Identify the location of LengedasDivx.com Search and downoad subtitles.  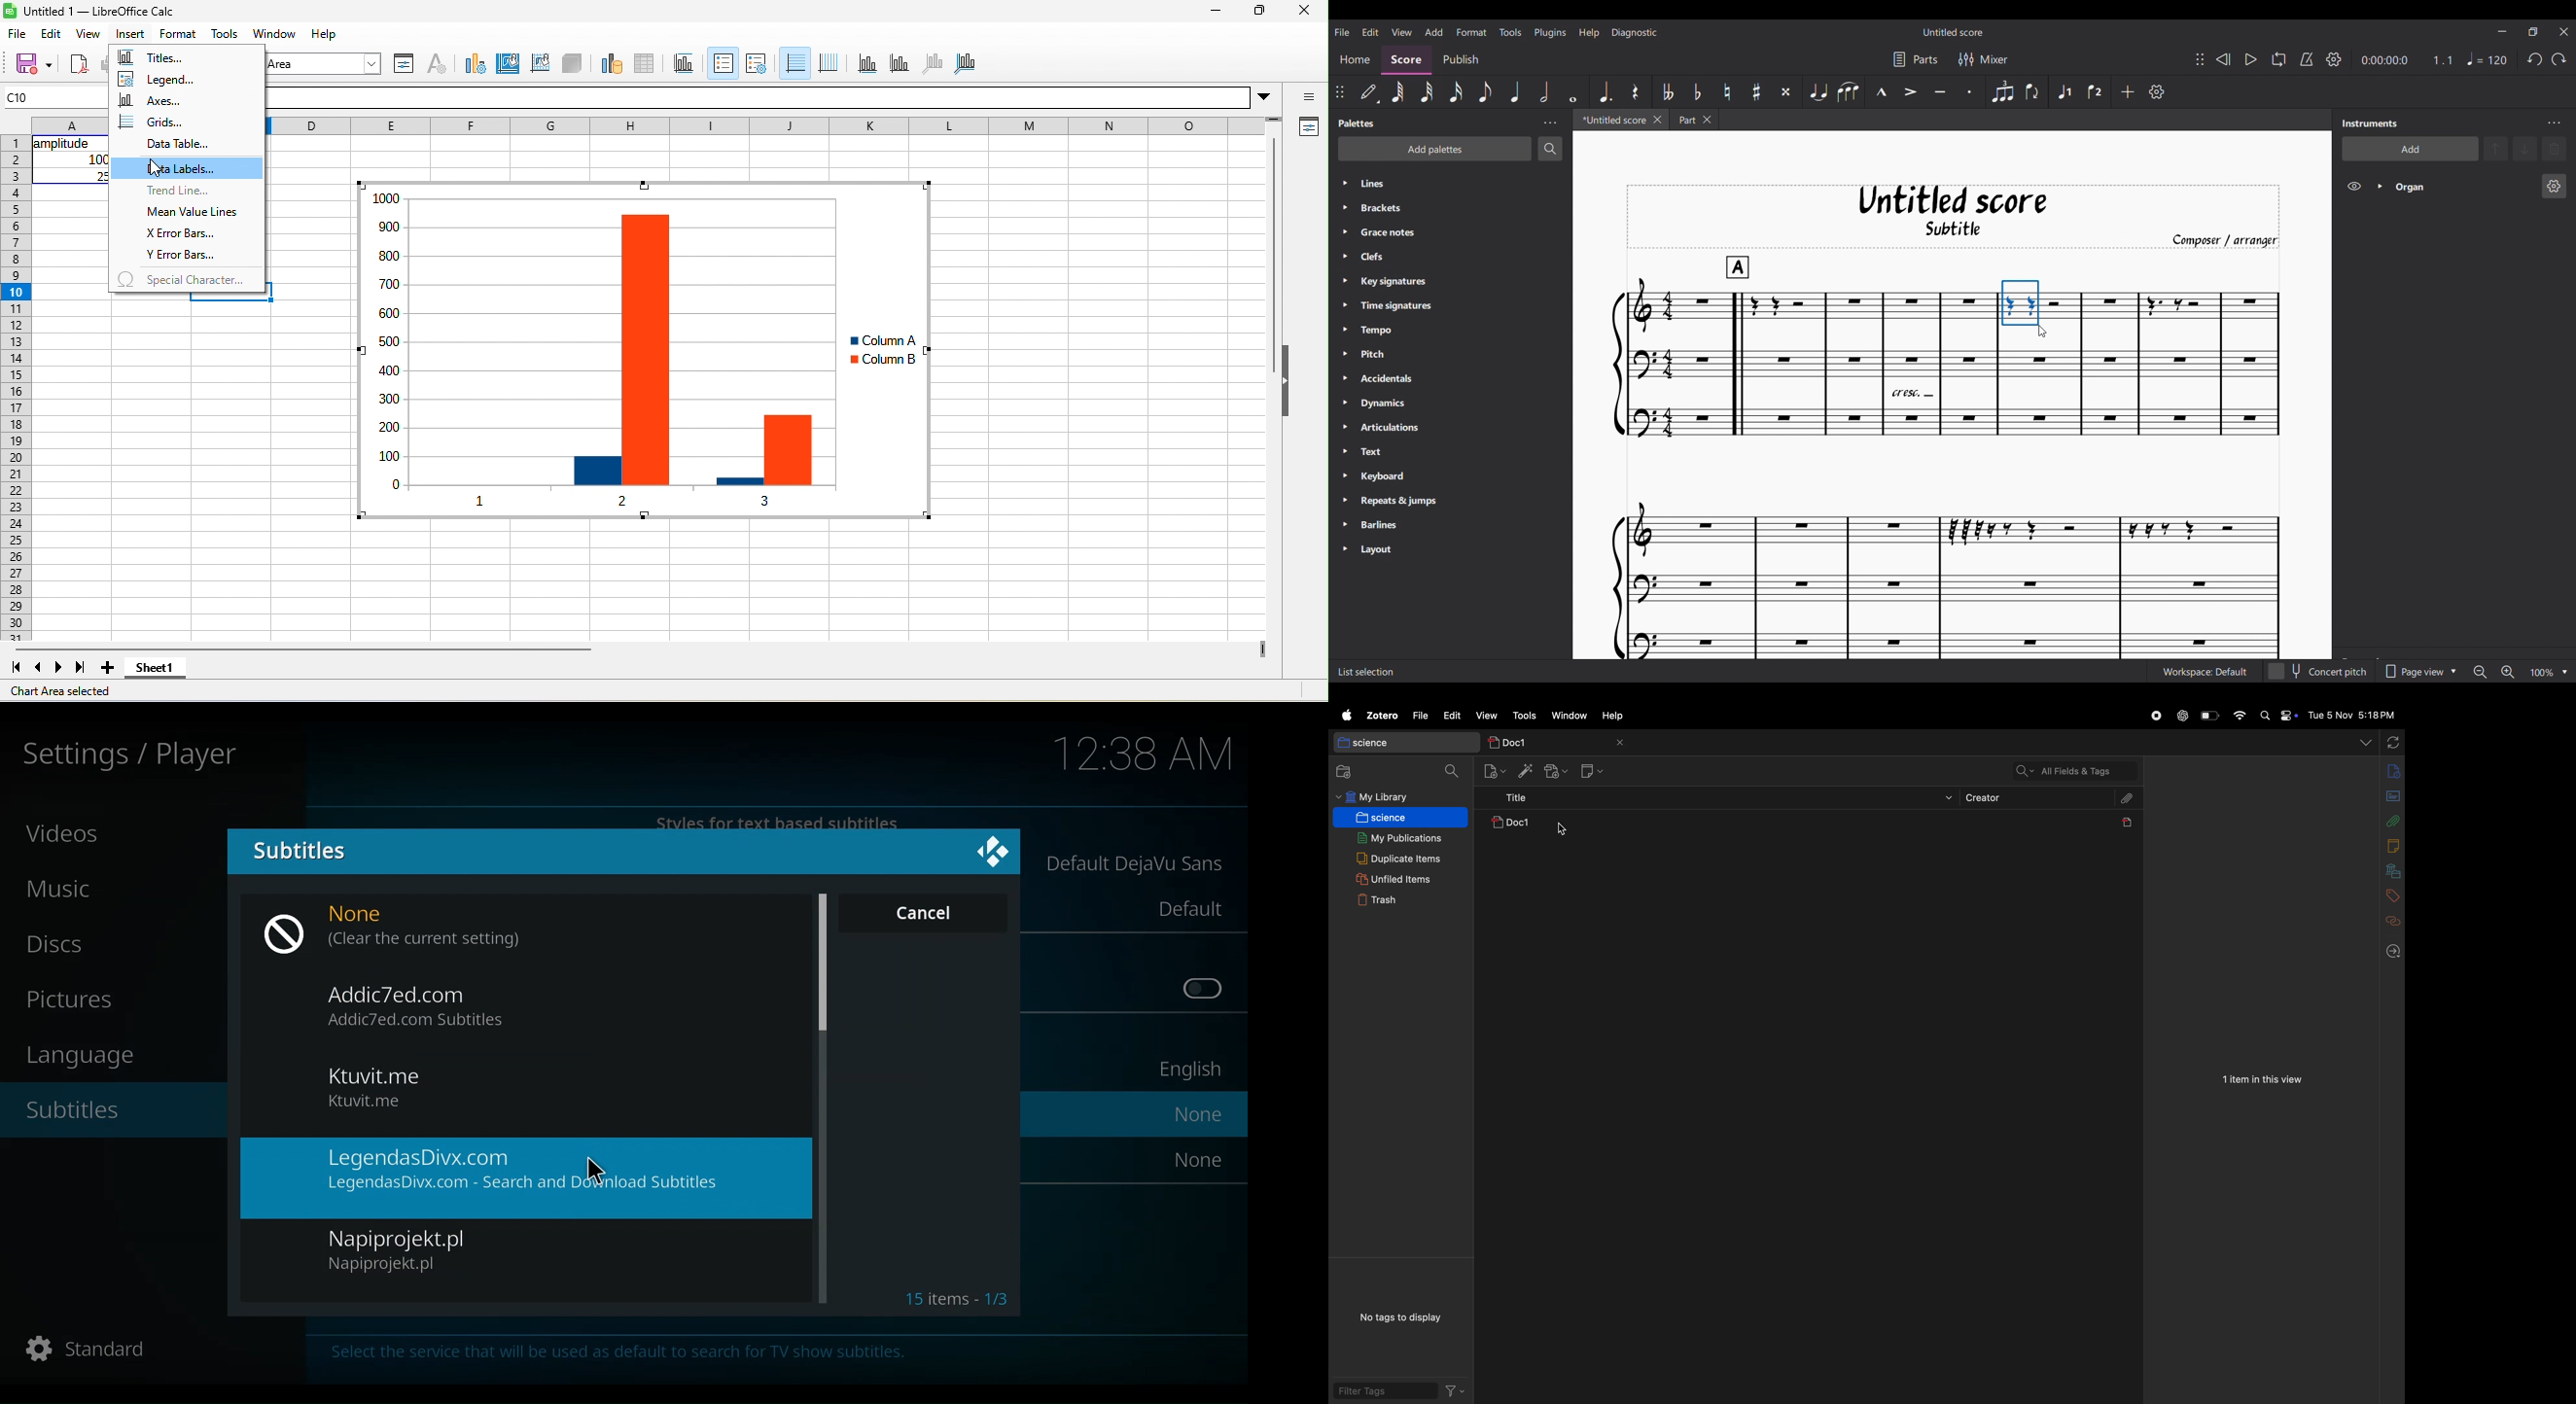
(523, 1184).